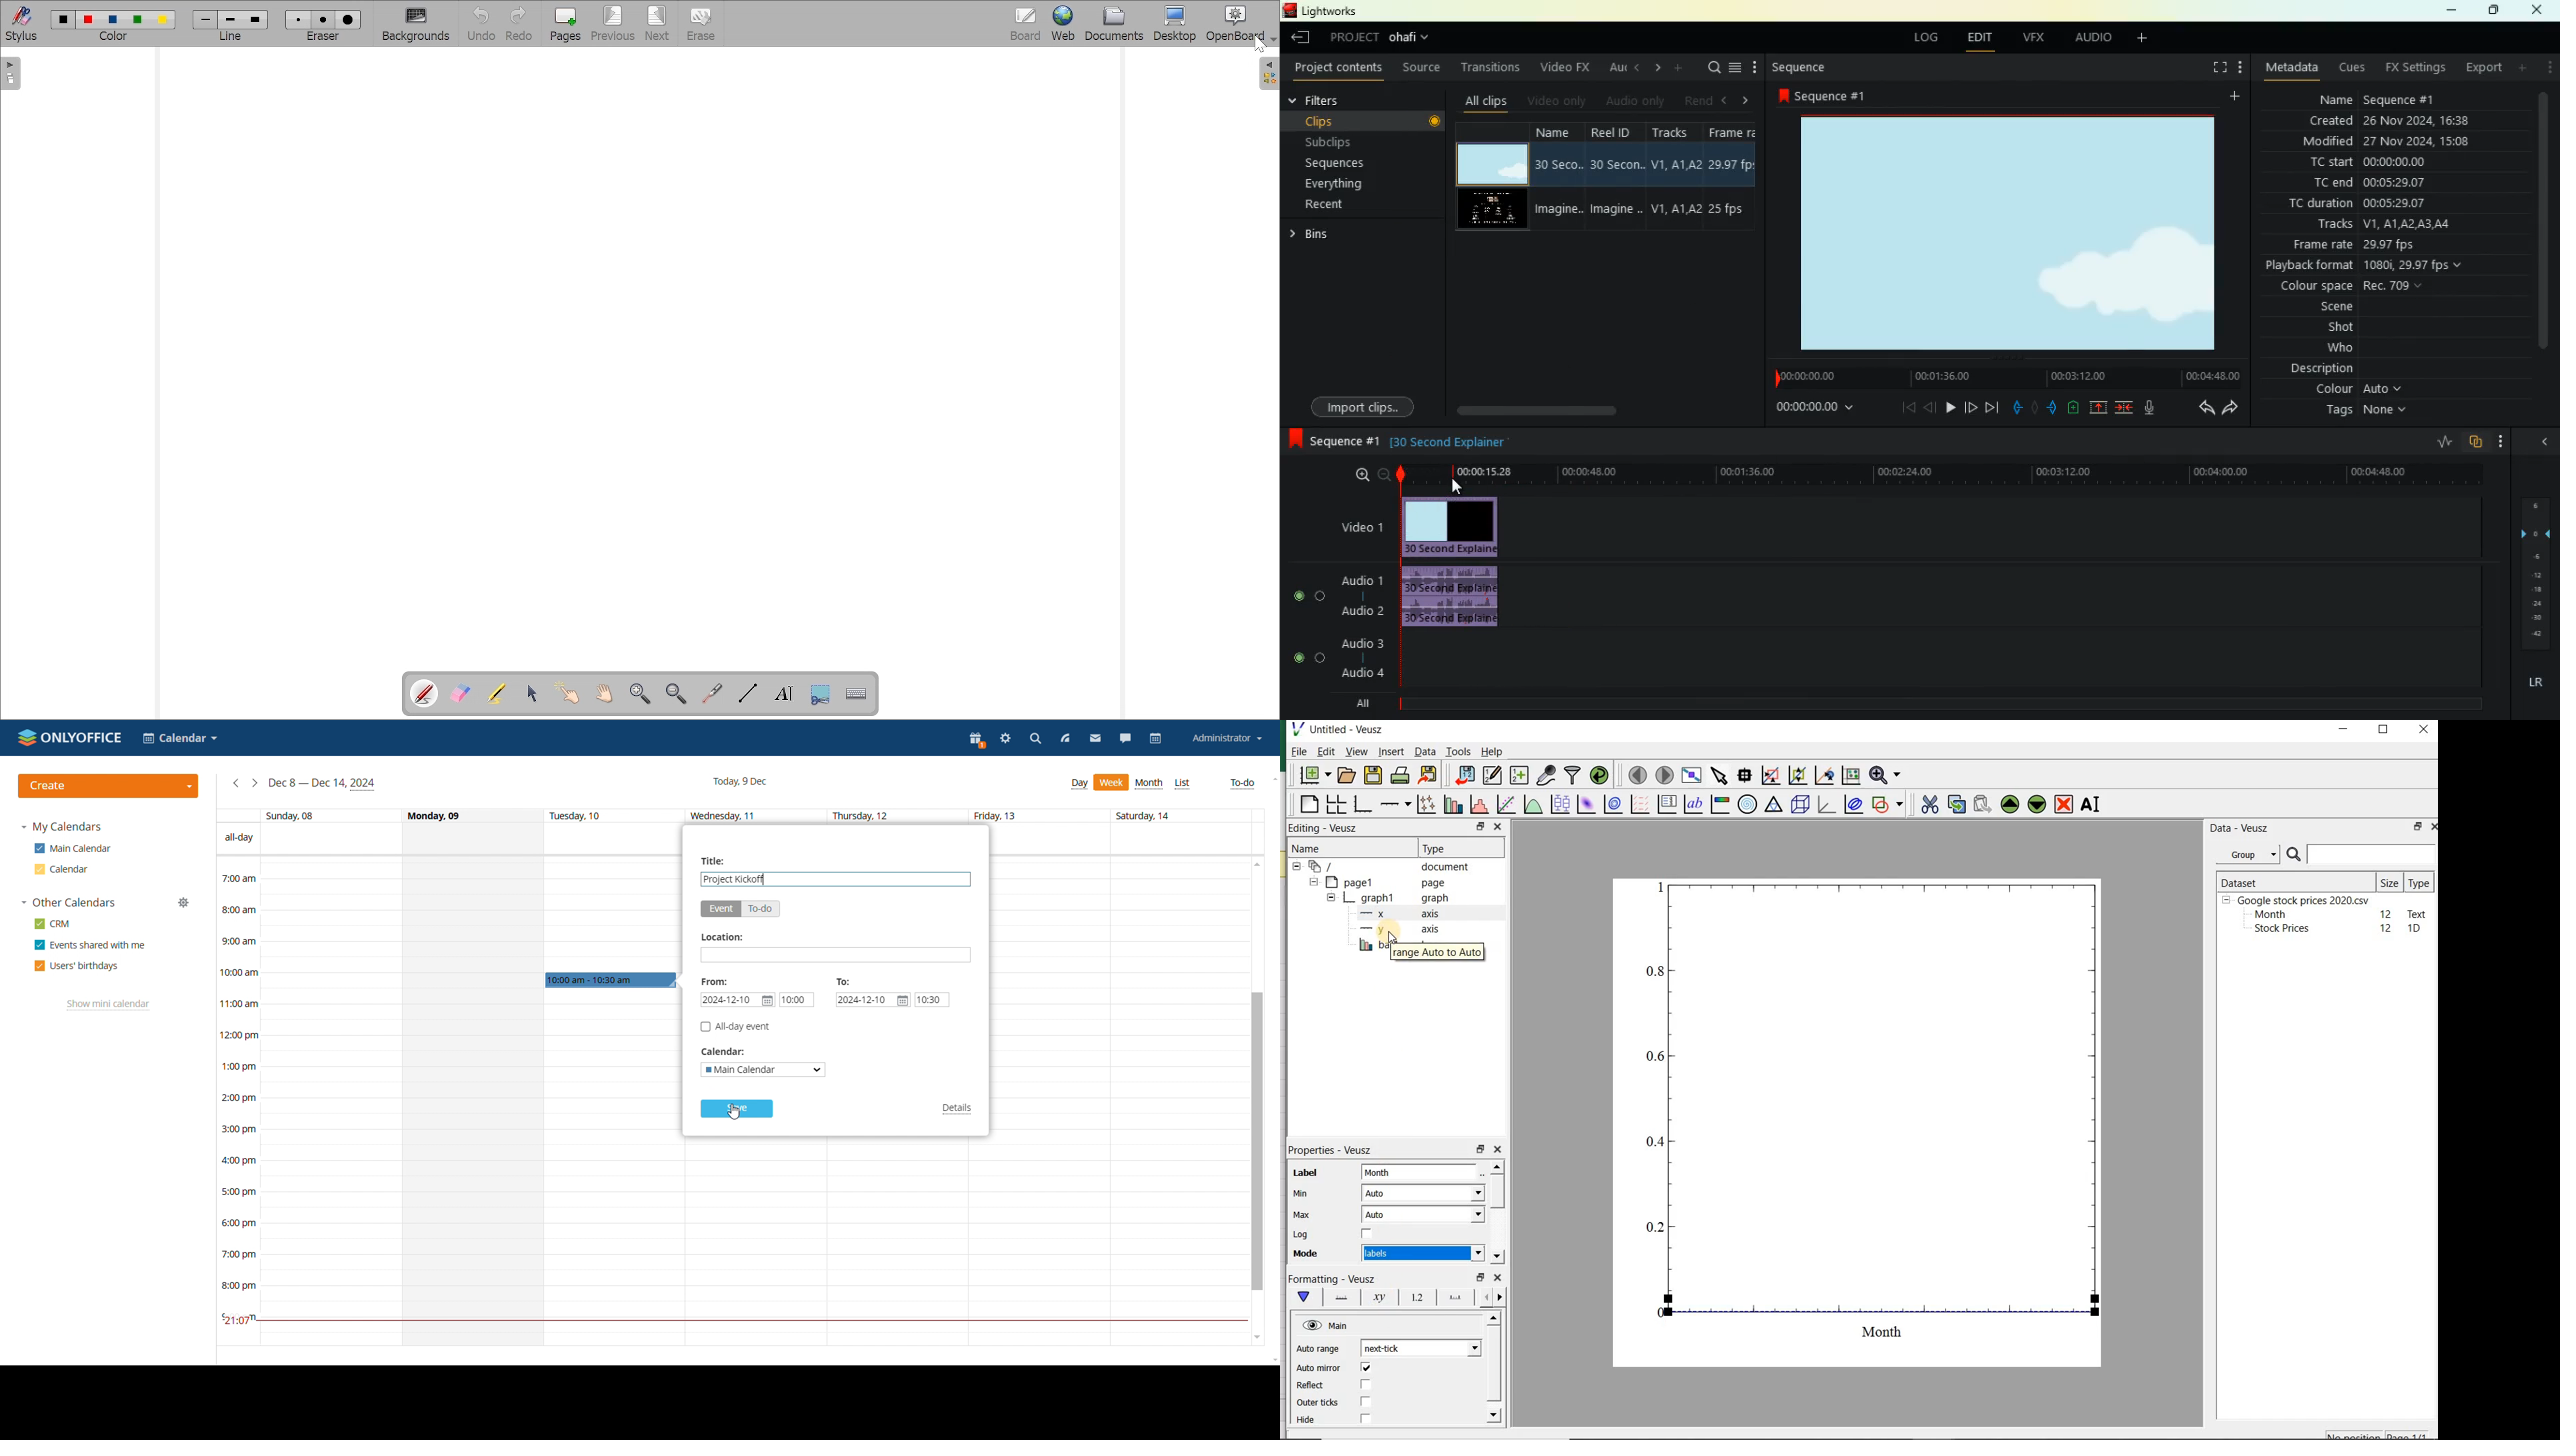 Image resolution: width=2576 pixels, height=1456 pixels. Describe the element at coordinates (932, 1000) in the screenshot. I see `end time` at that location.